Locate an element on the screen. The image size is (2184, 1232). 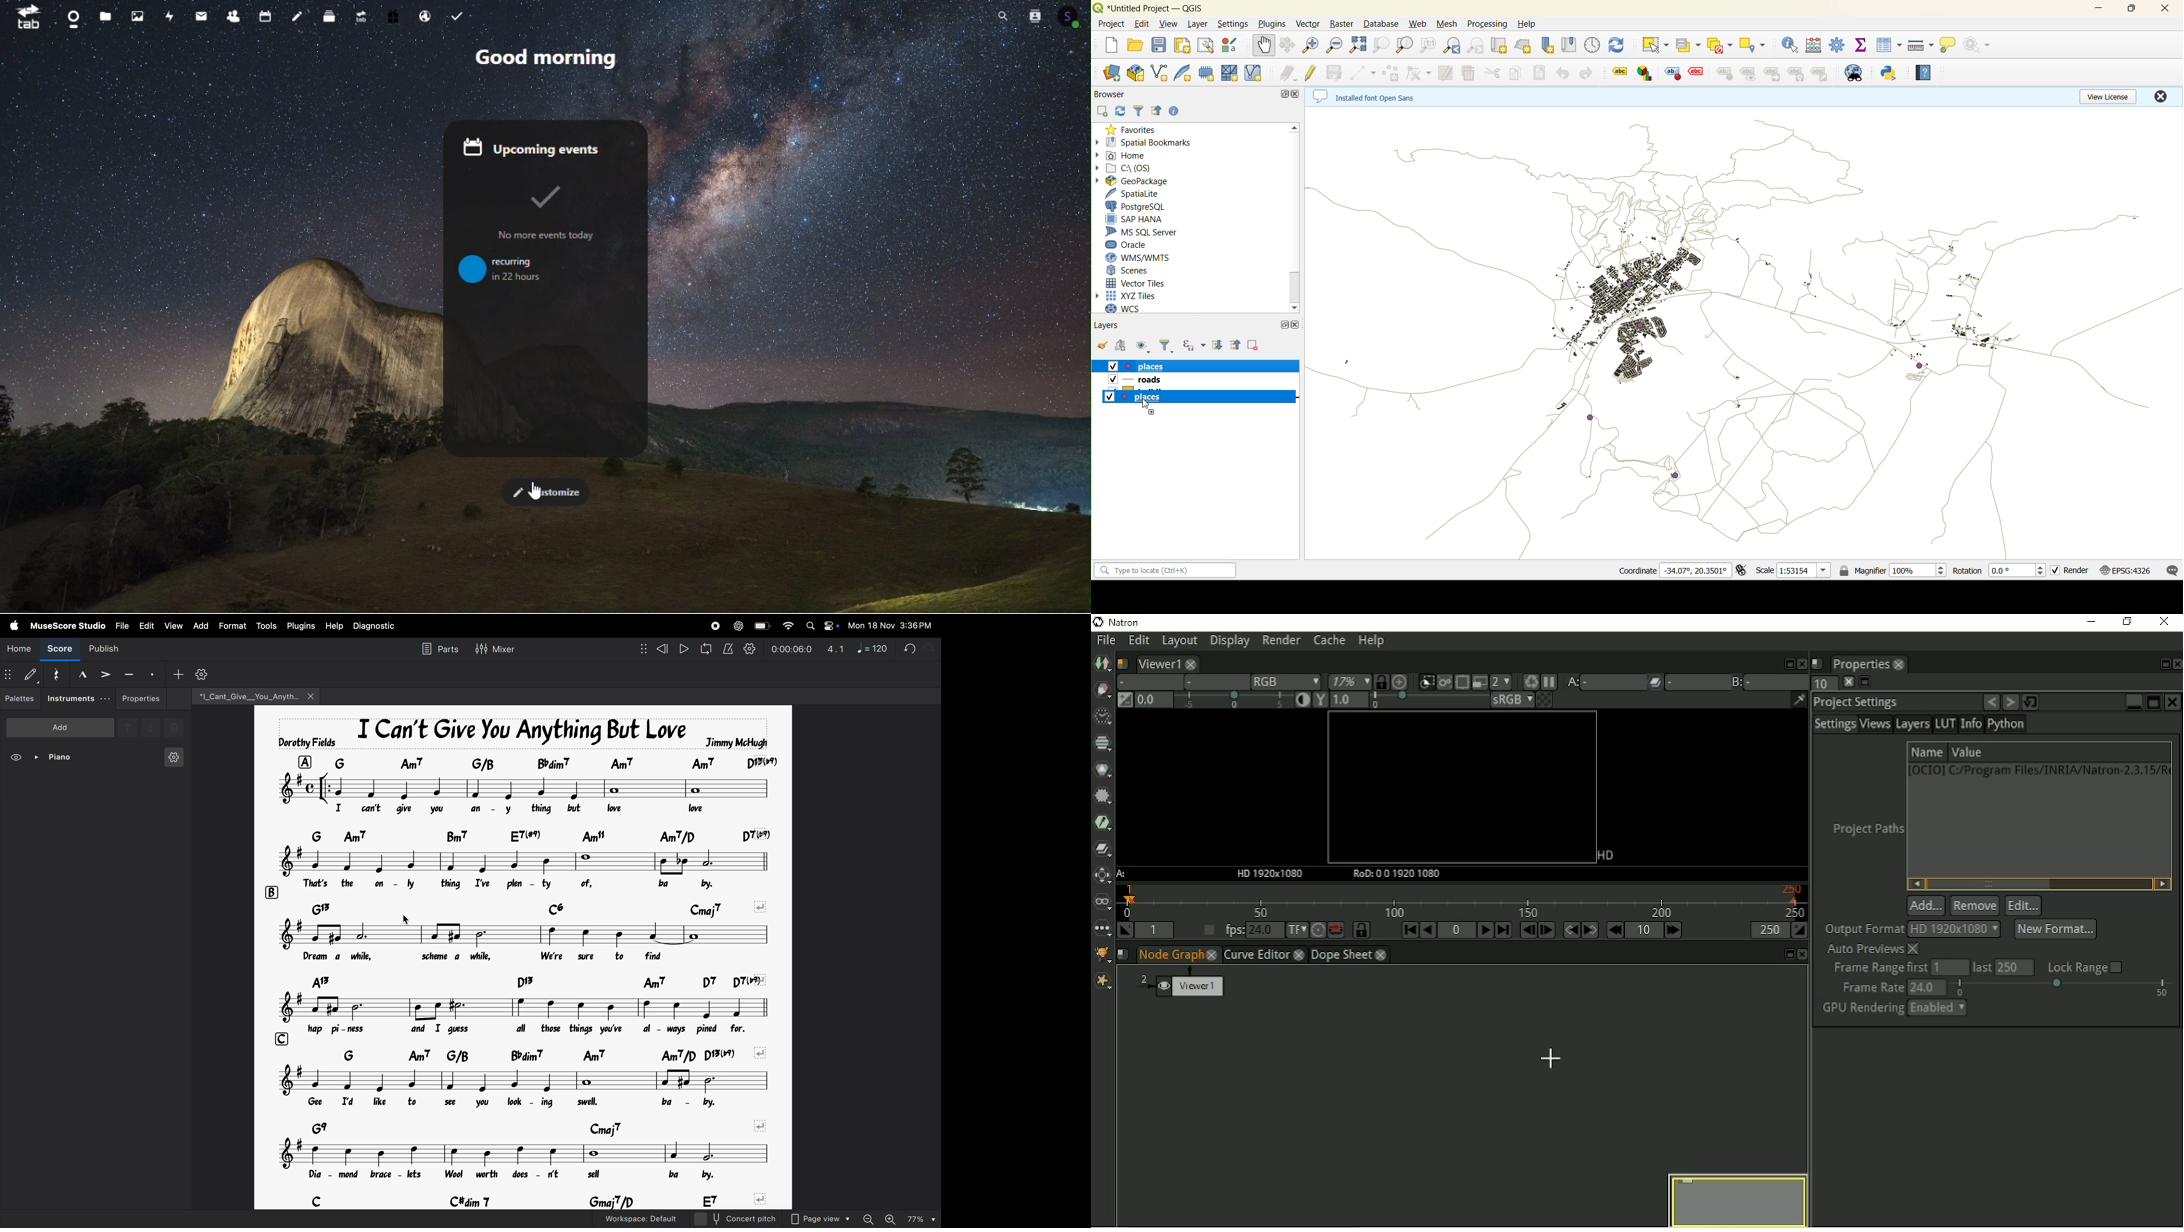
row is located at coordinates (271, 891).